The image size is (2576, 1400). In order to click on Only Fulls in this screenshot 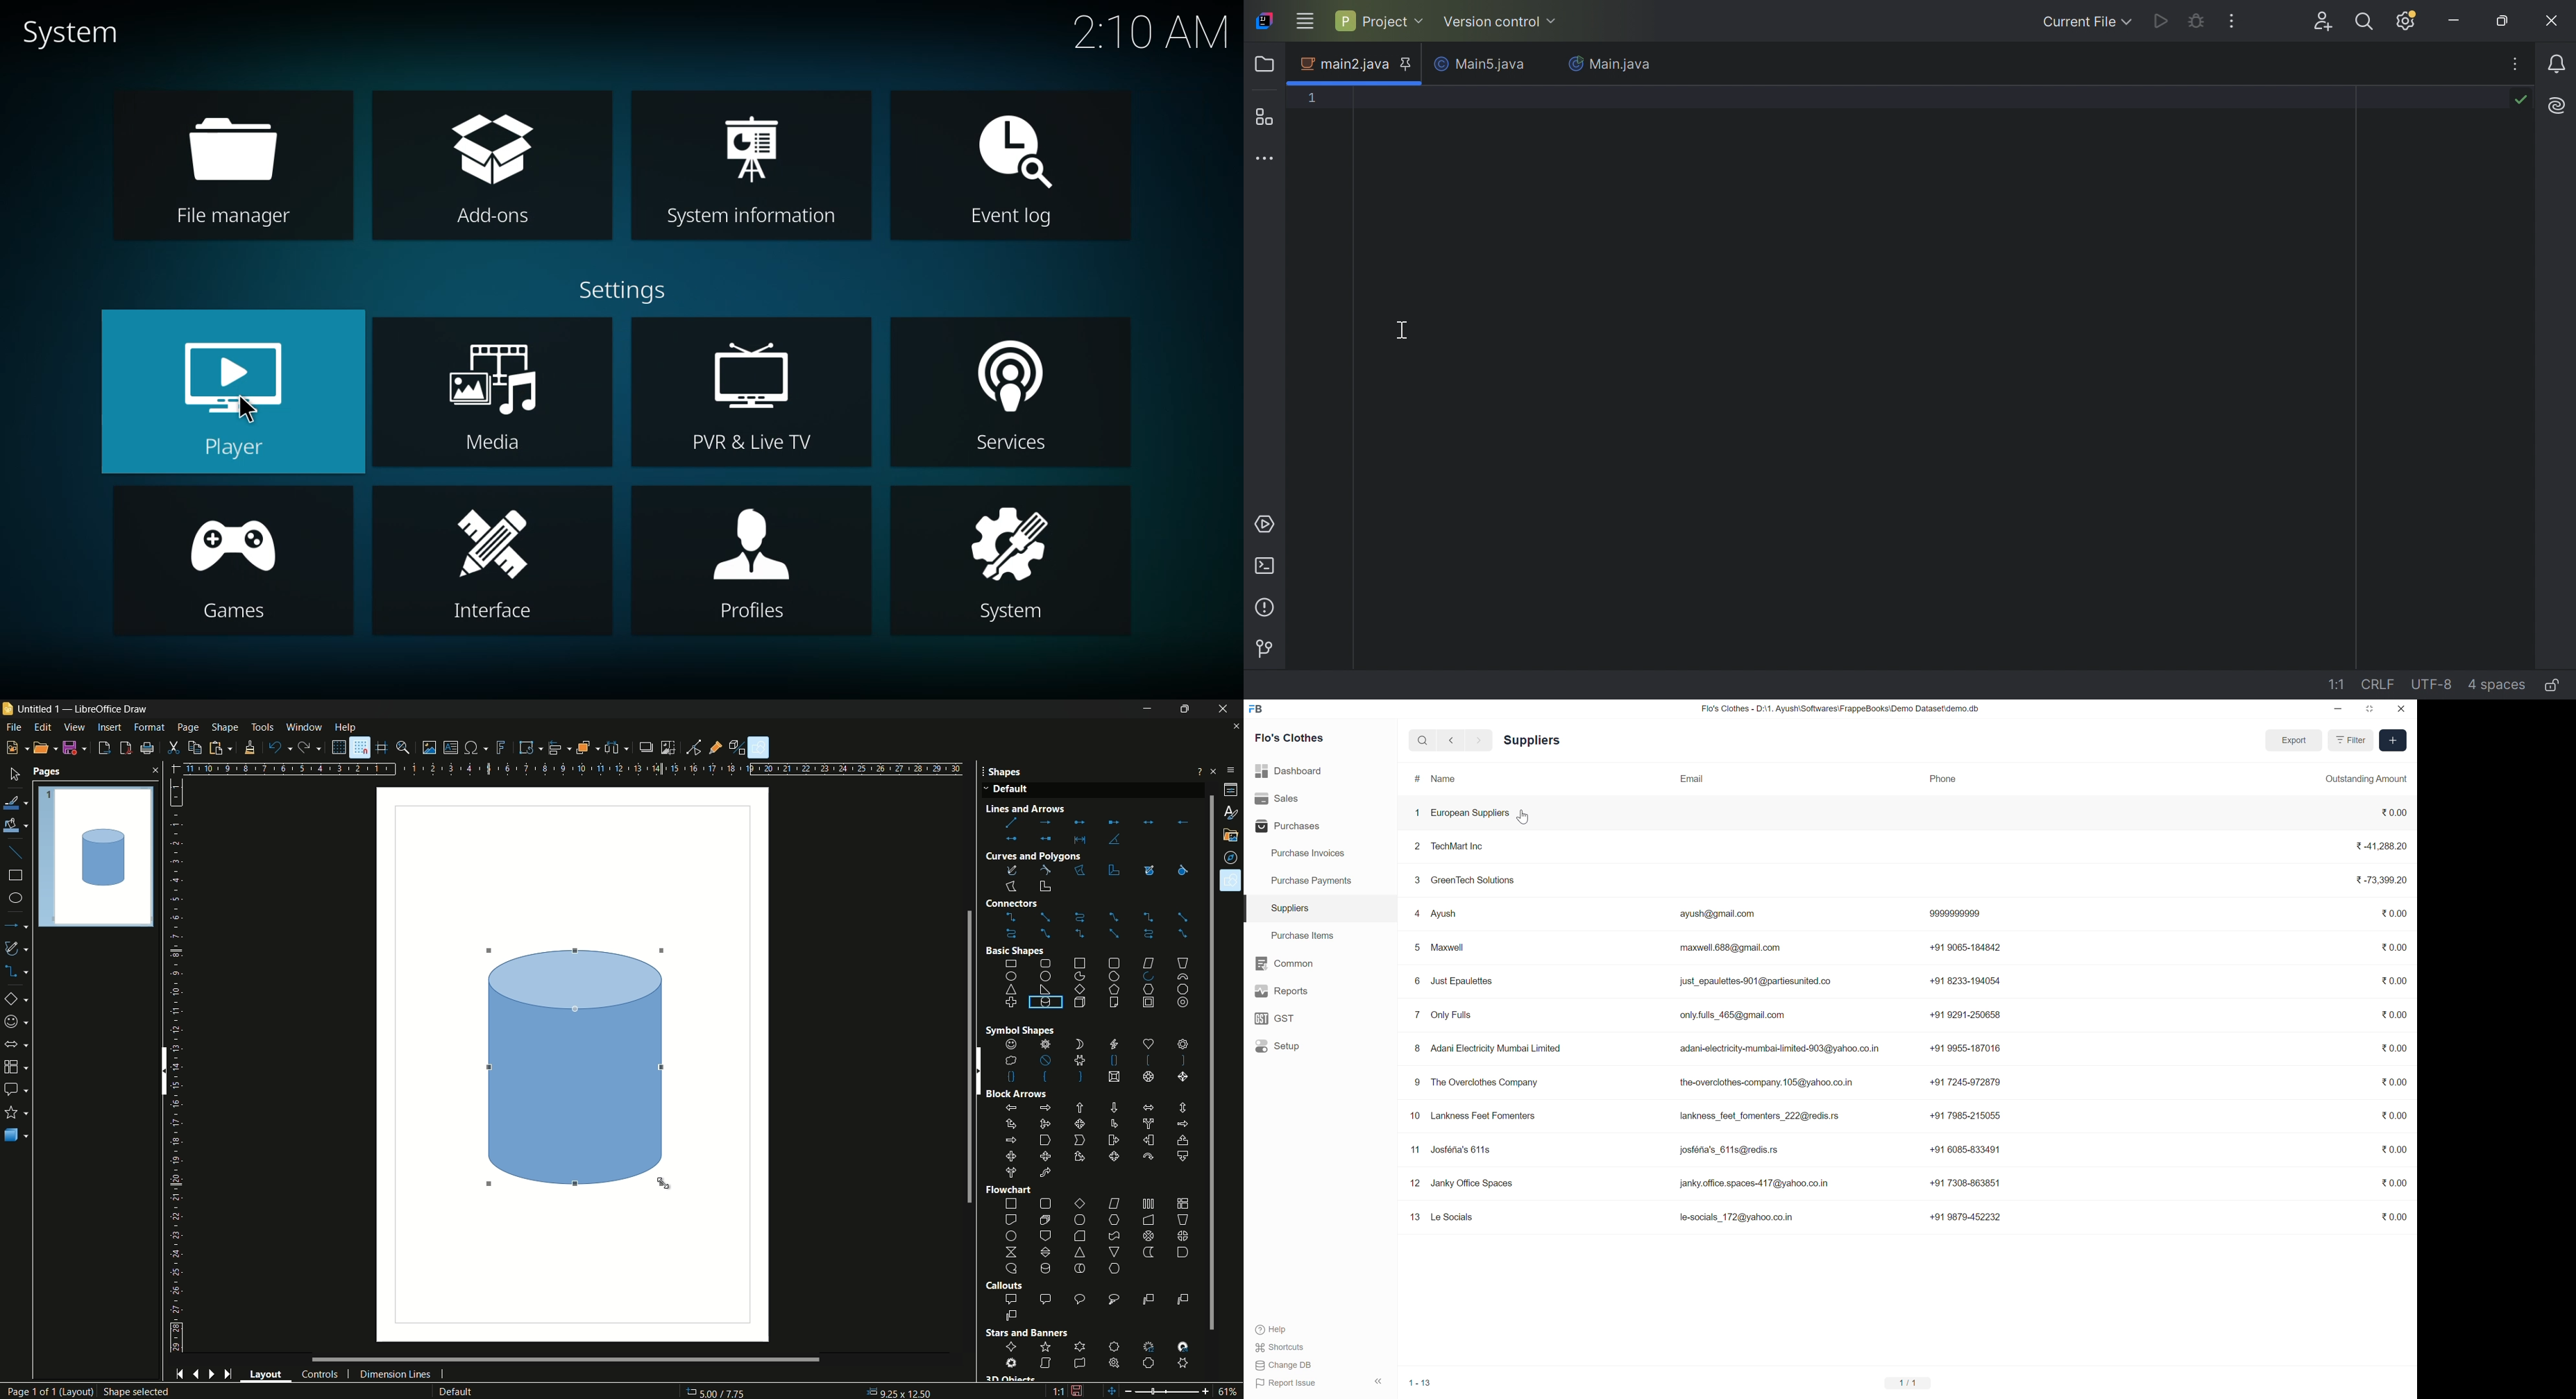, I will do `click(1454, 1015)`.